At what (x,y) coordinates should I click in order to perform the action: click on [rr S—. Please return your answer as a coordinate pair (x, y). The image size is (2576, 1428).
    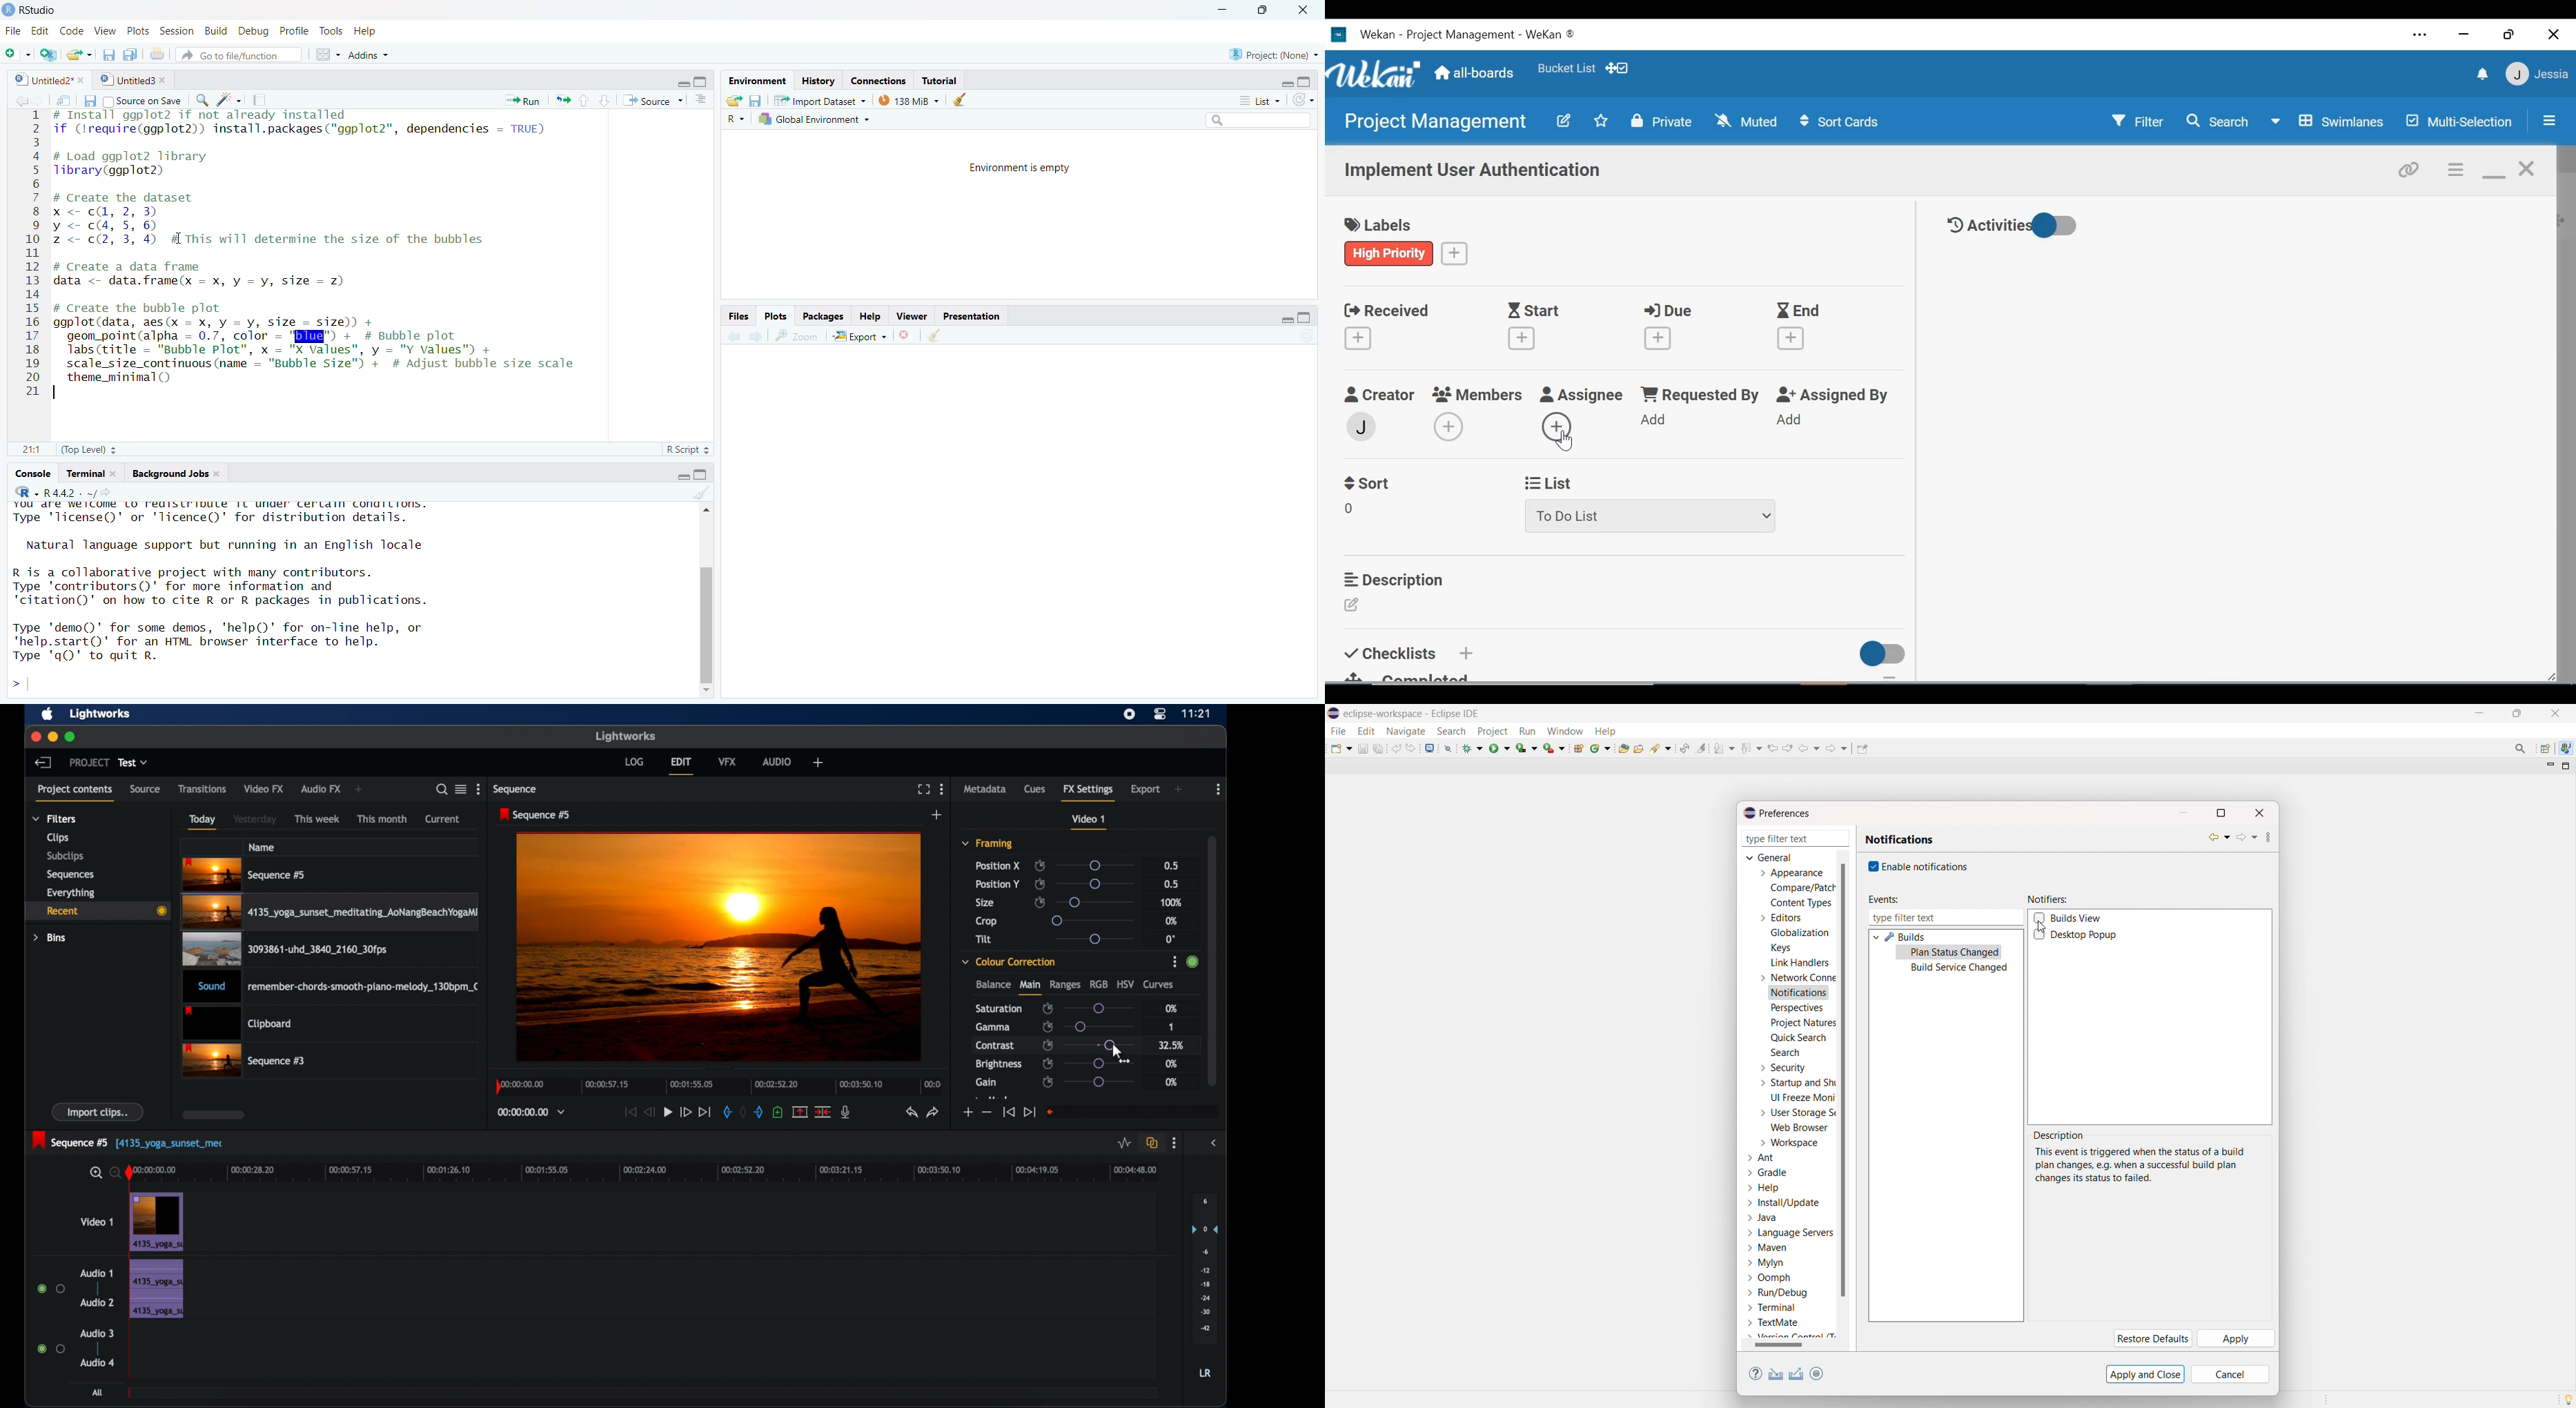
    Looking at the image, I should click on (755, 77).